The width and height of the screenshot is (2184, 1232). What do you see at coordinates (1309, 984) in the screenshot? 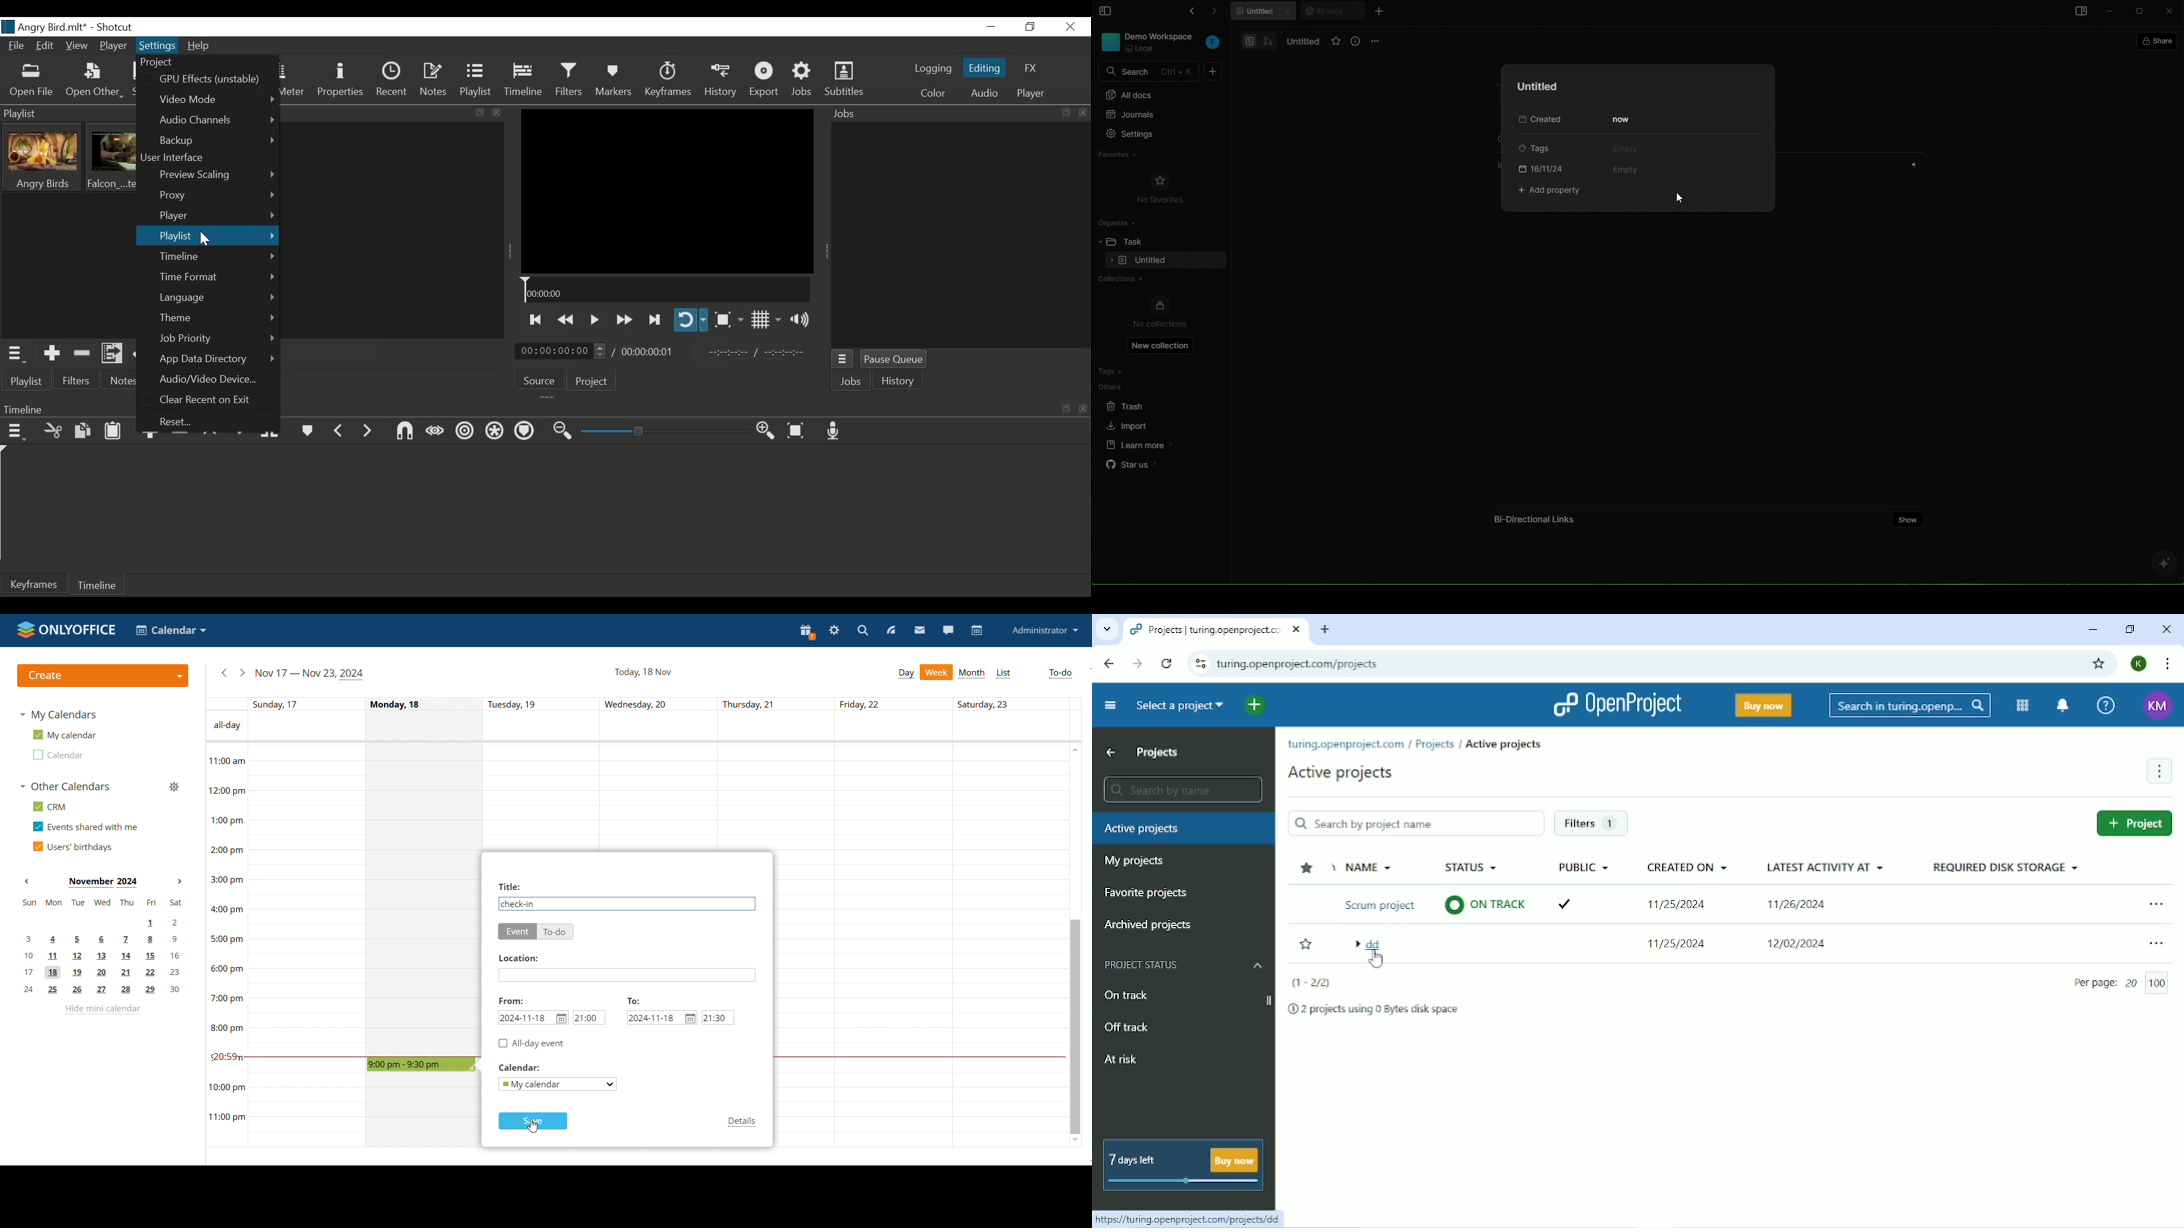
I see `(1-2/2)` at bounding box center [1309, 984].